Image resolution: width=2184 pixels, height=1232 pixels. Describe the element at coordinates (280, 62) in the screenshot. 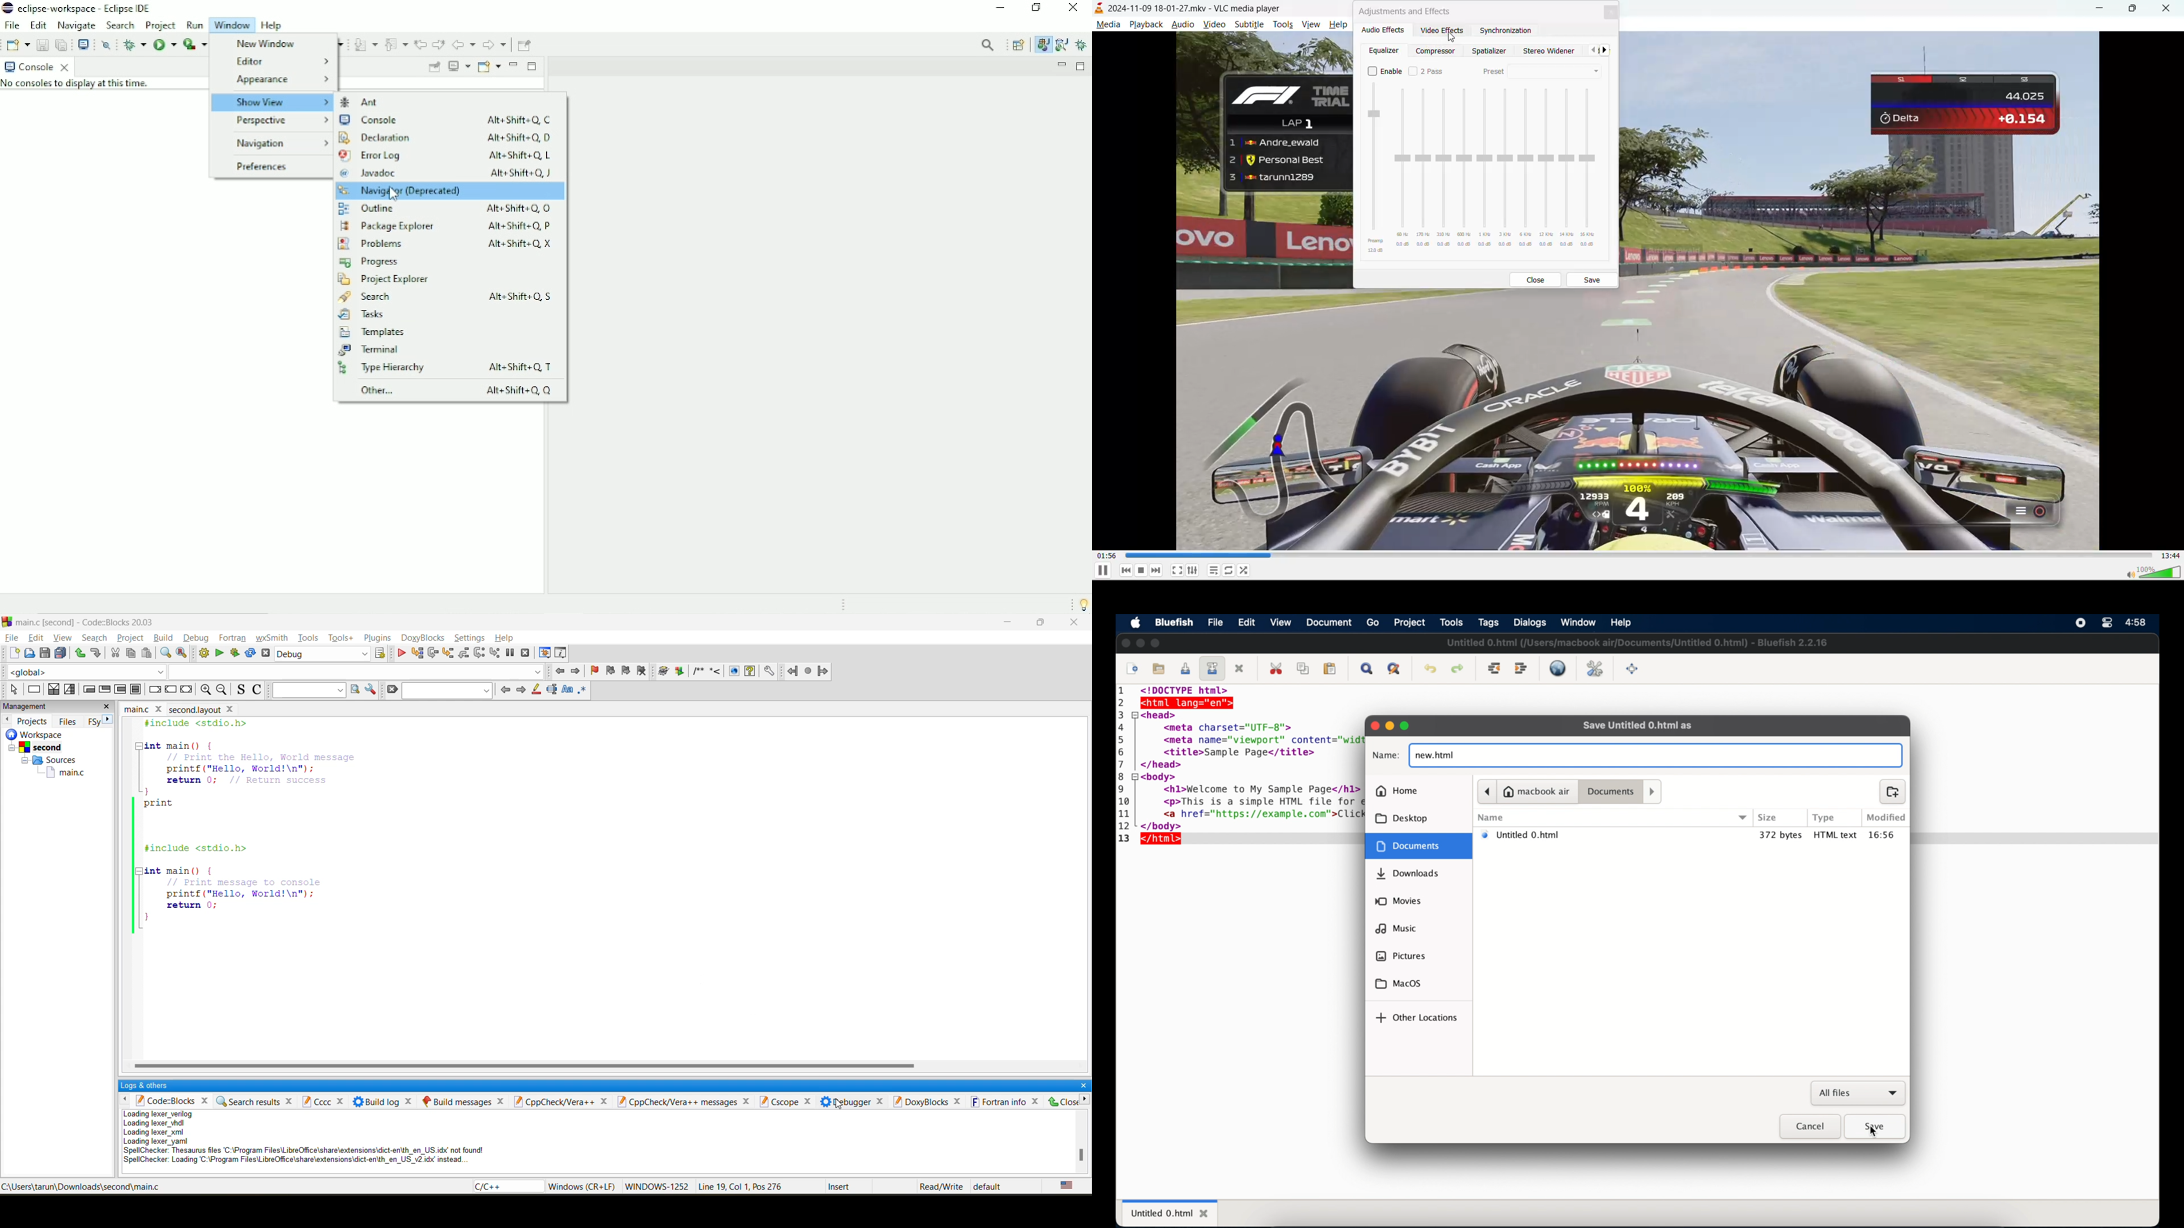

I see `Editor` at that location.